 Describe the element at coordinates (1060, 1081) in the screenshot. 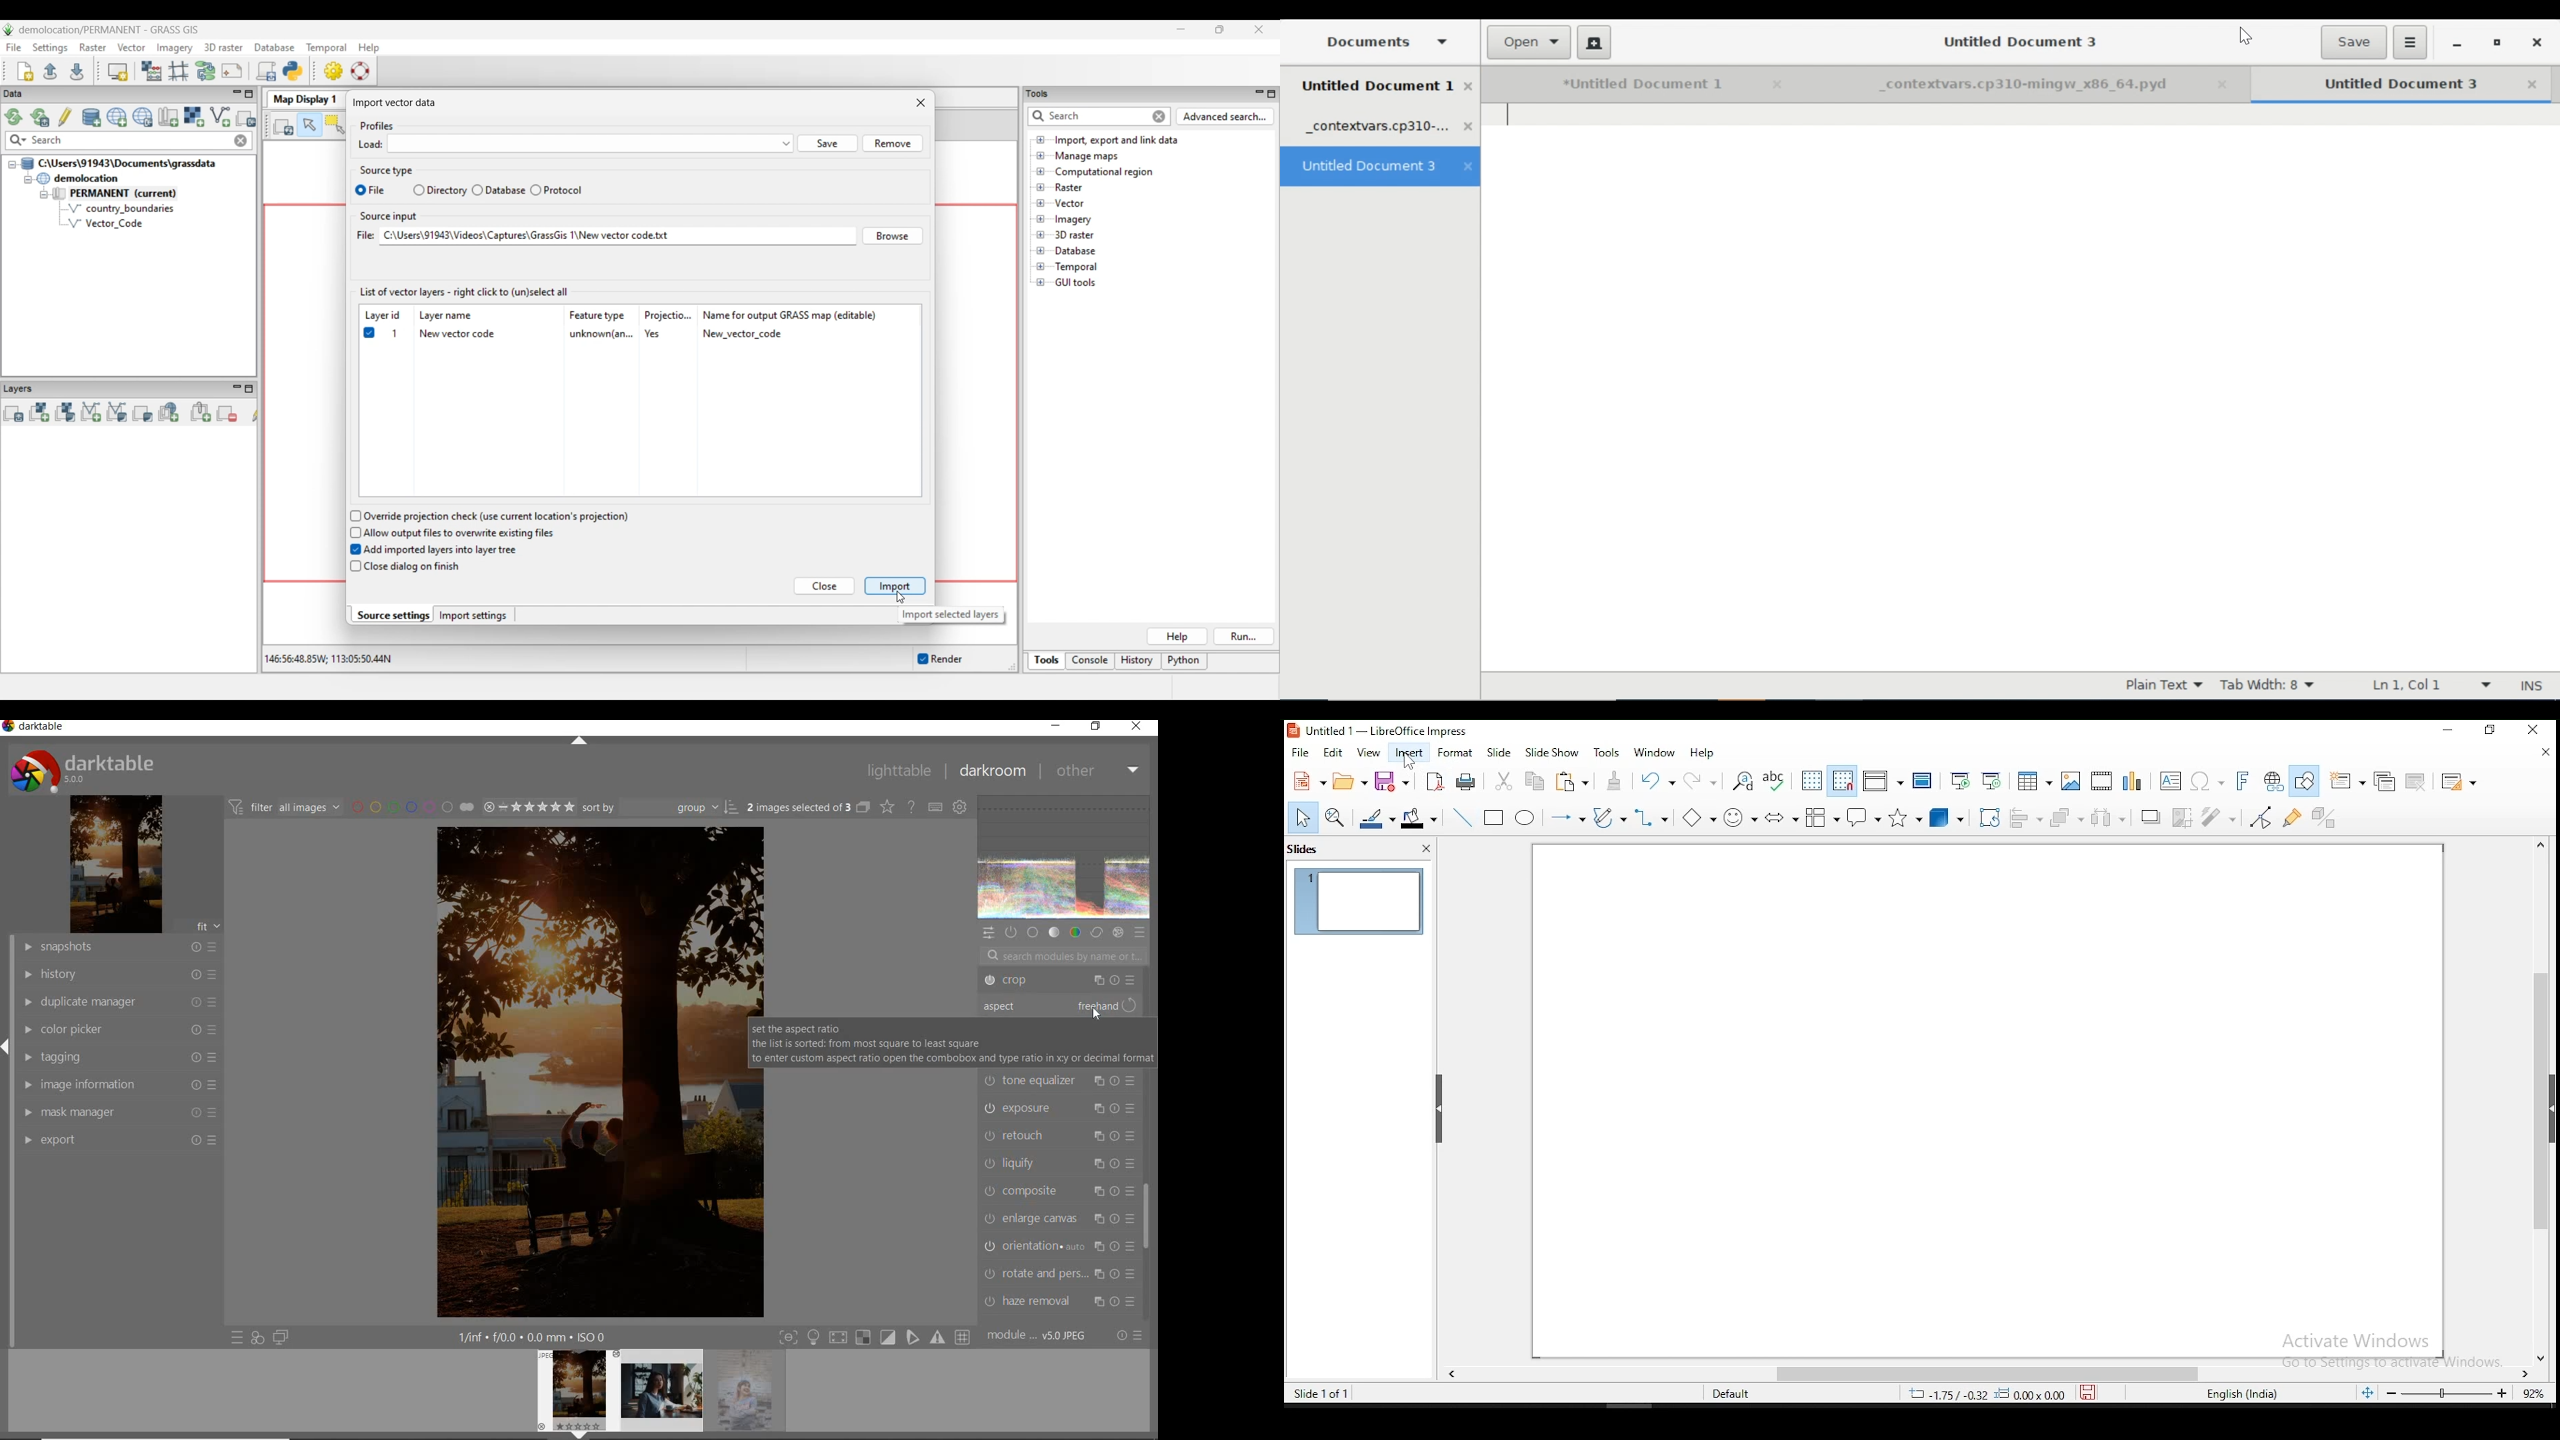

I see `tone equalizer` at that location.